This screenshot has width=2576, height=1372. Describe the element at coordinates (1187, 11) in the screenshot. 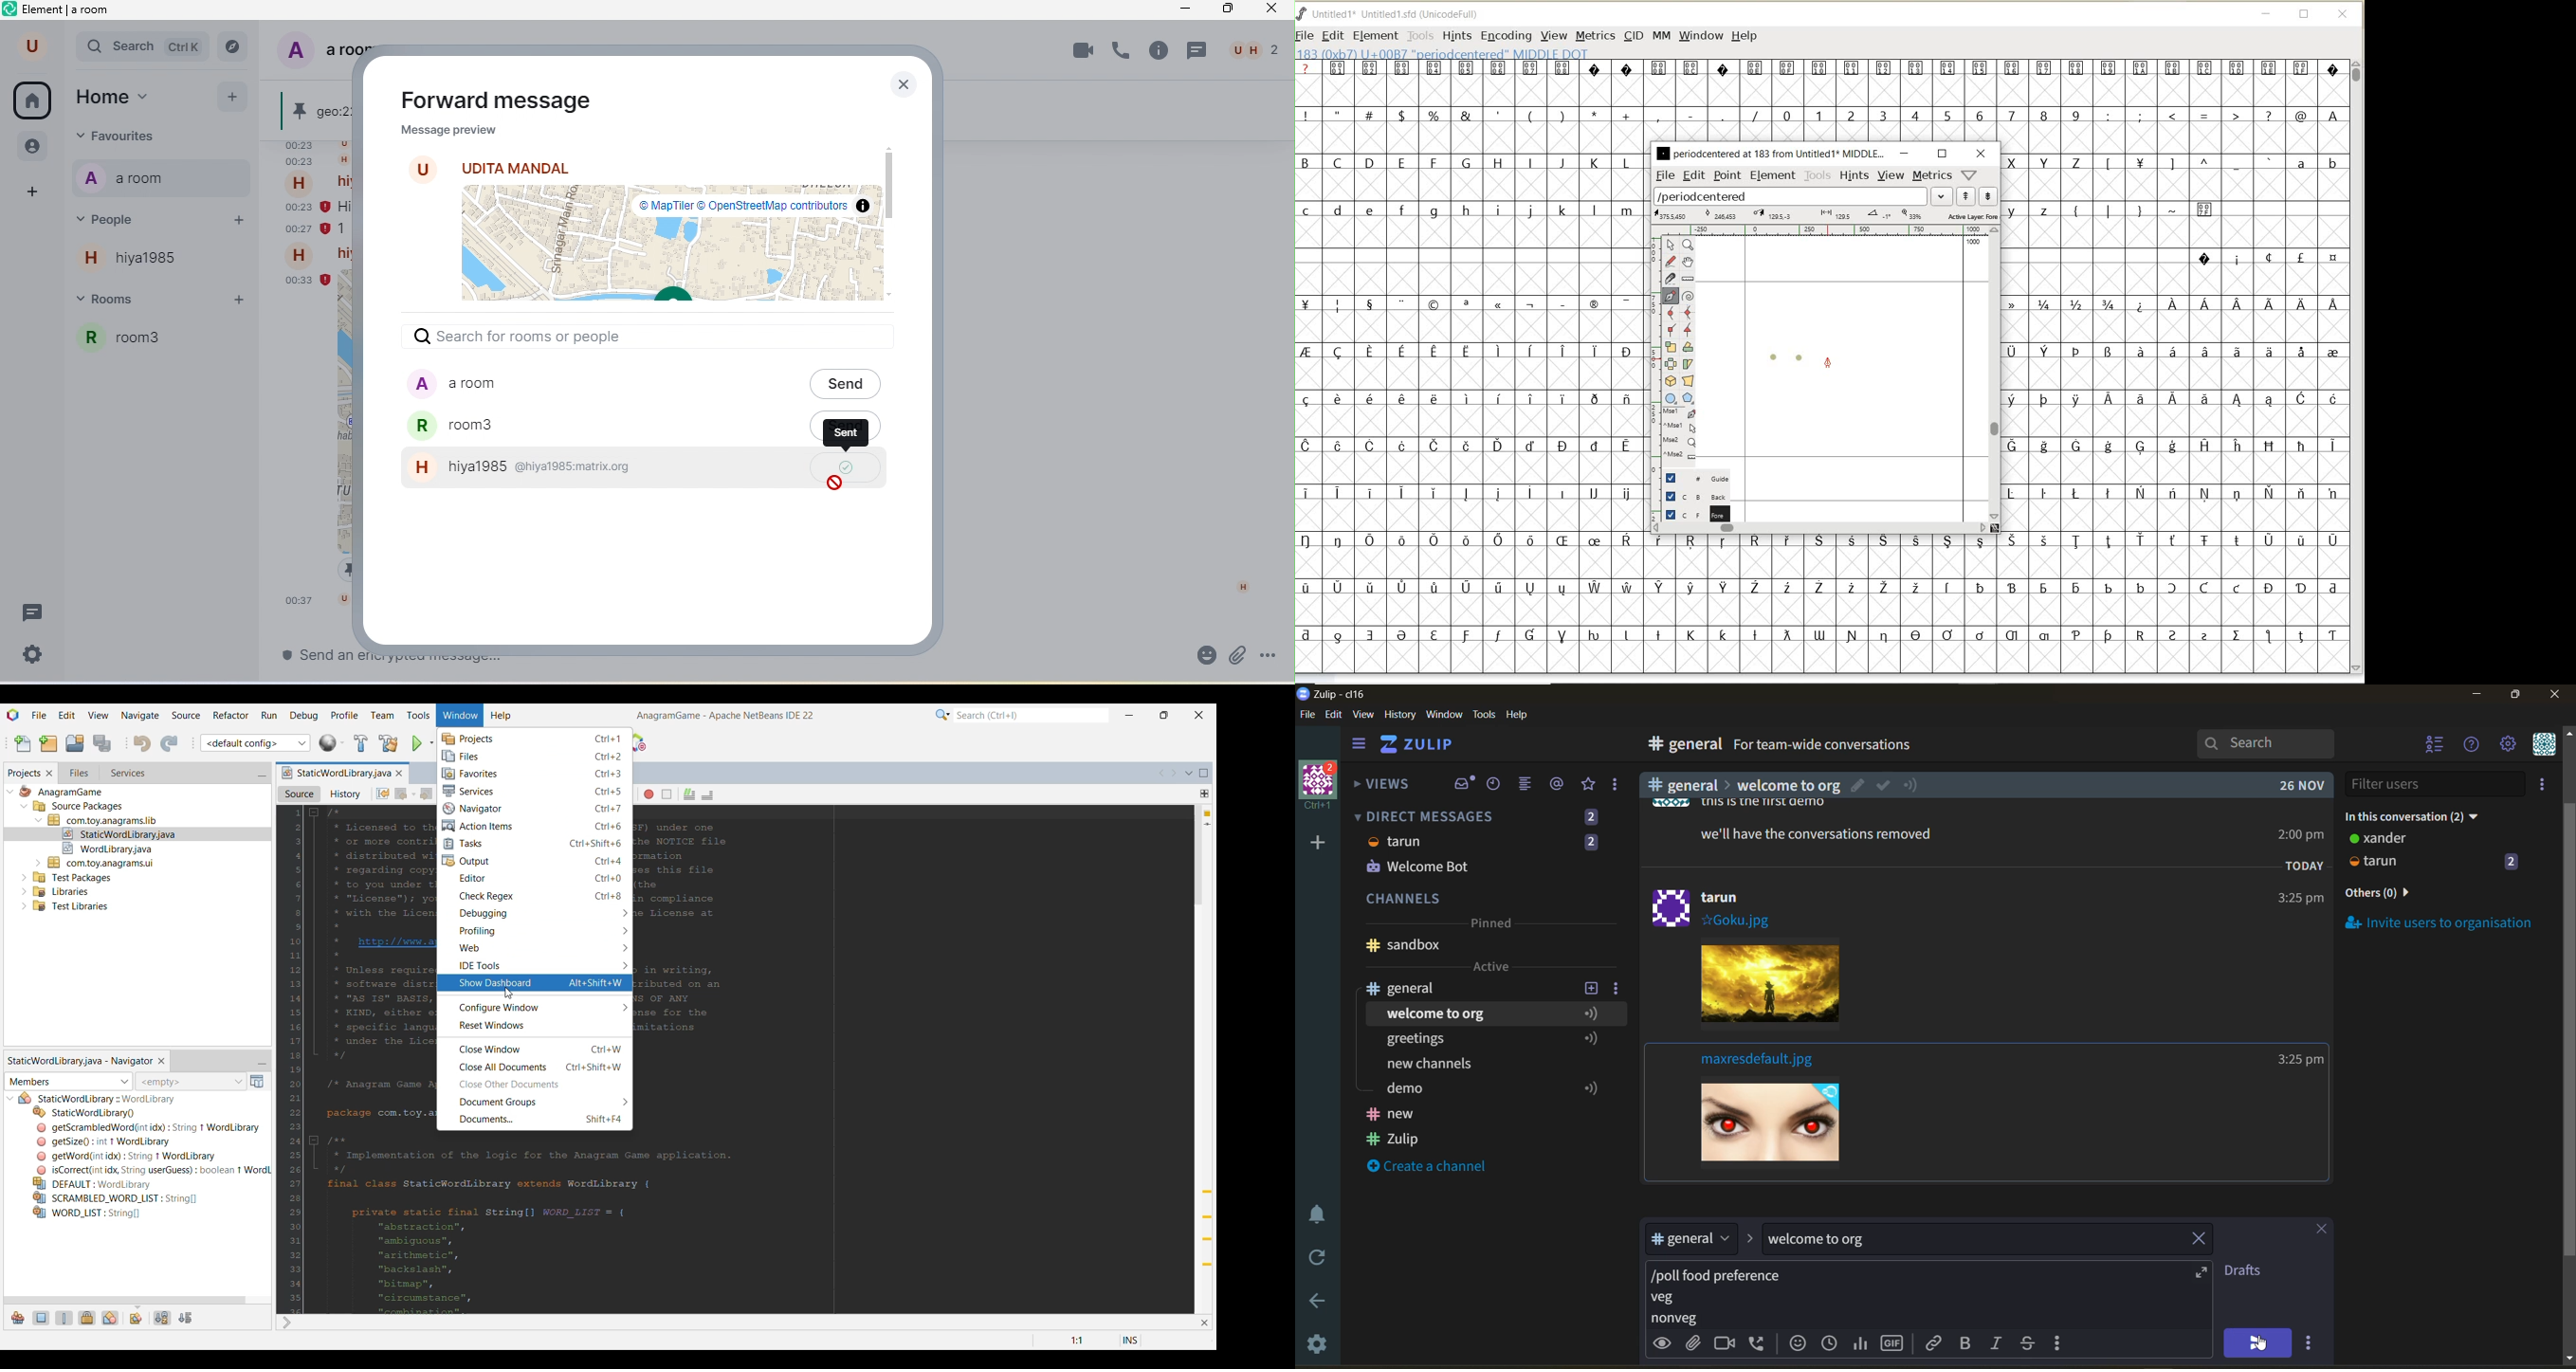

I see `minimize` at that location.